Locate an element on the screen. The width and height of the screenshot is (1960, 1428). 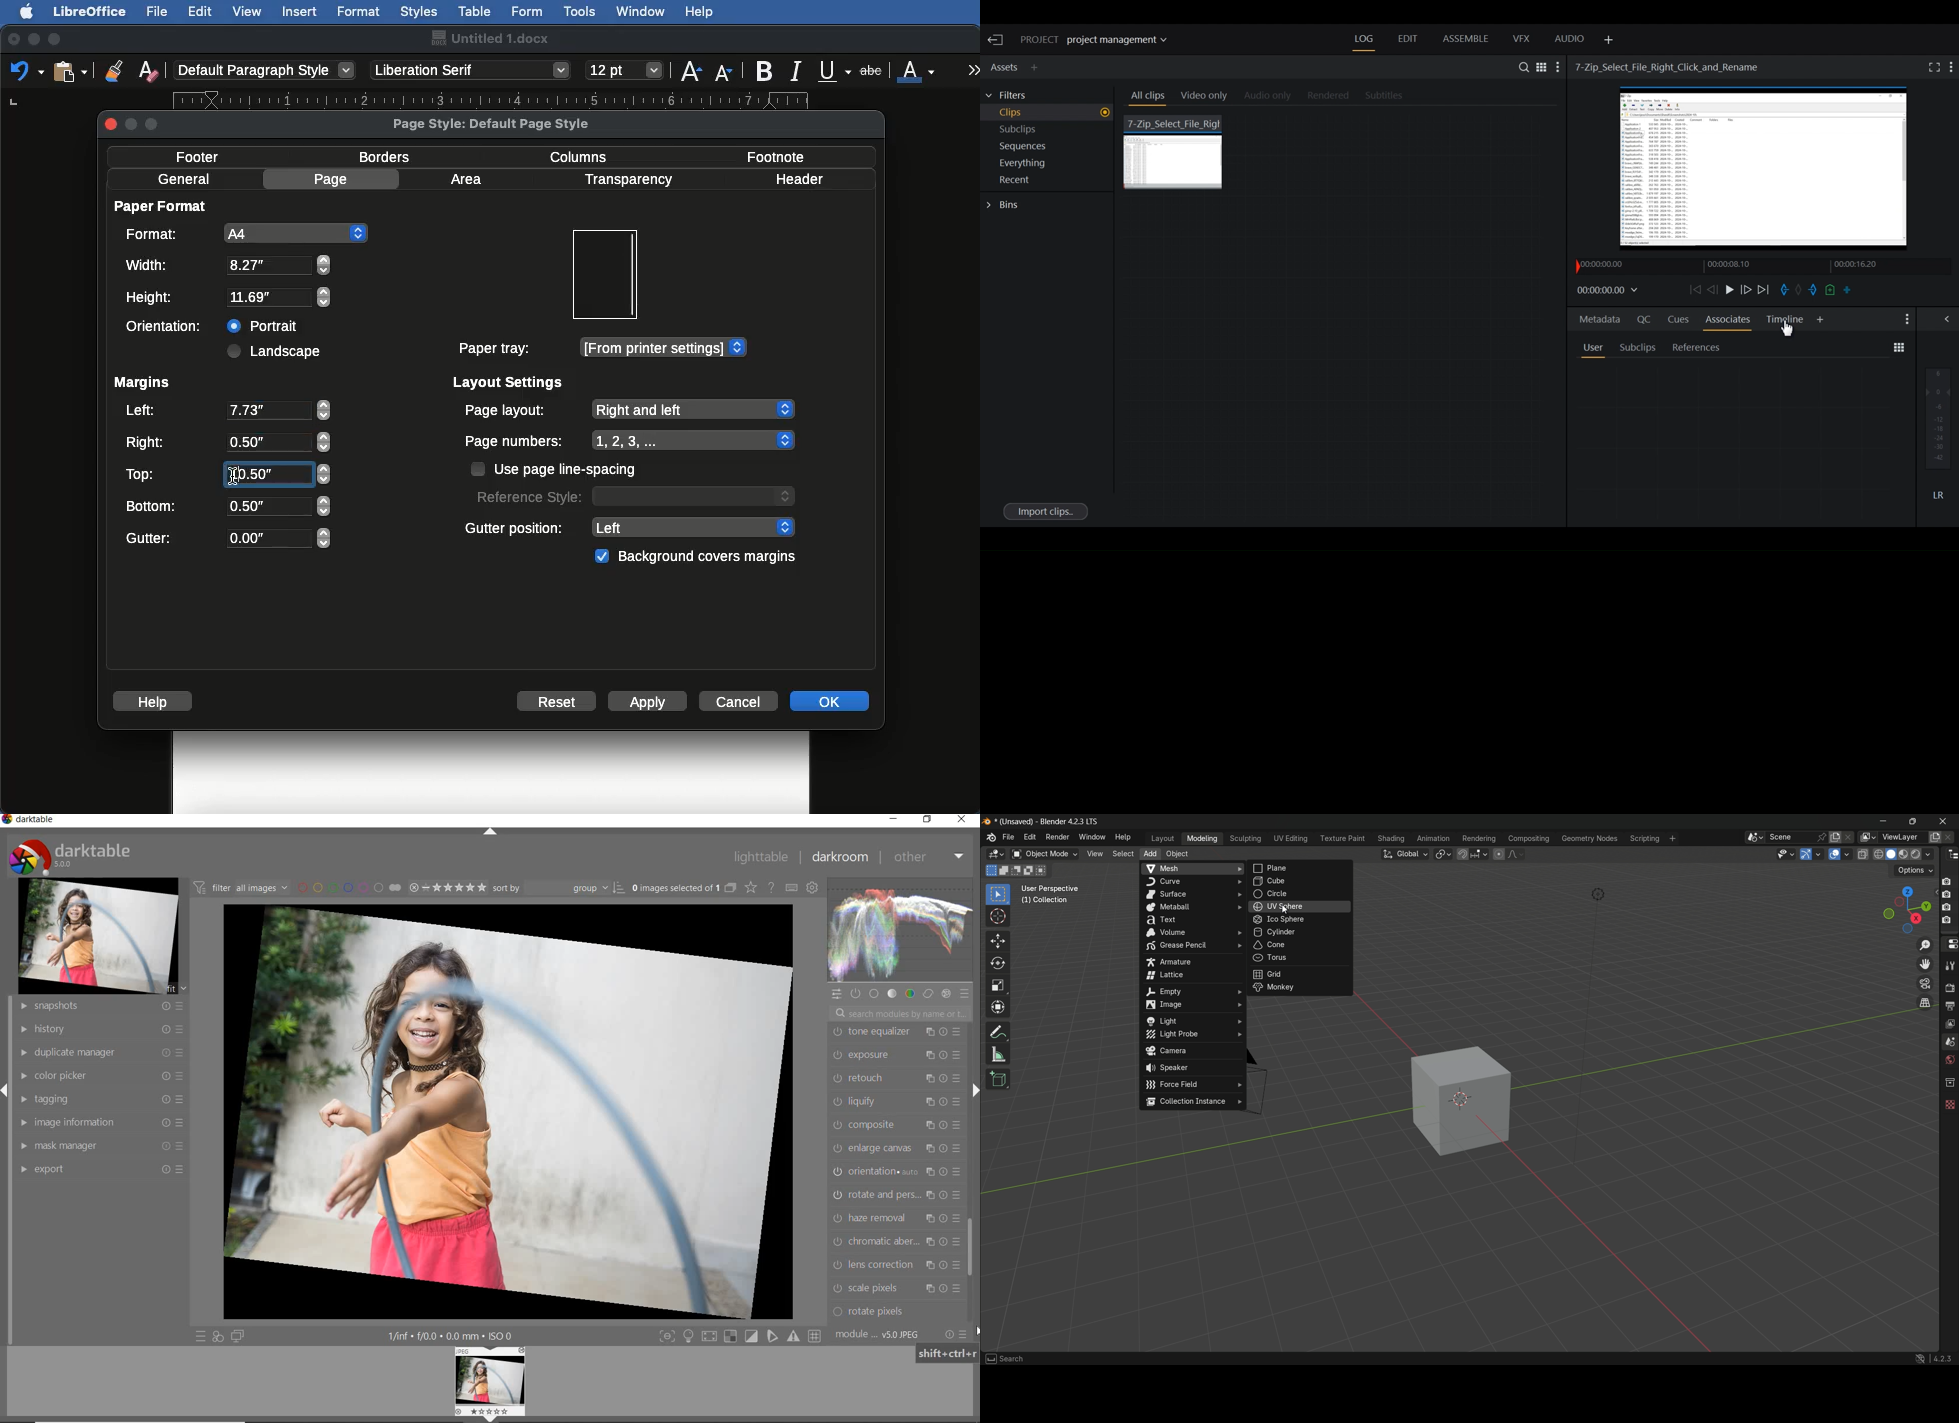
add workplace is located at coordinates (1673, 838).